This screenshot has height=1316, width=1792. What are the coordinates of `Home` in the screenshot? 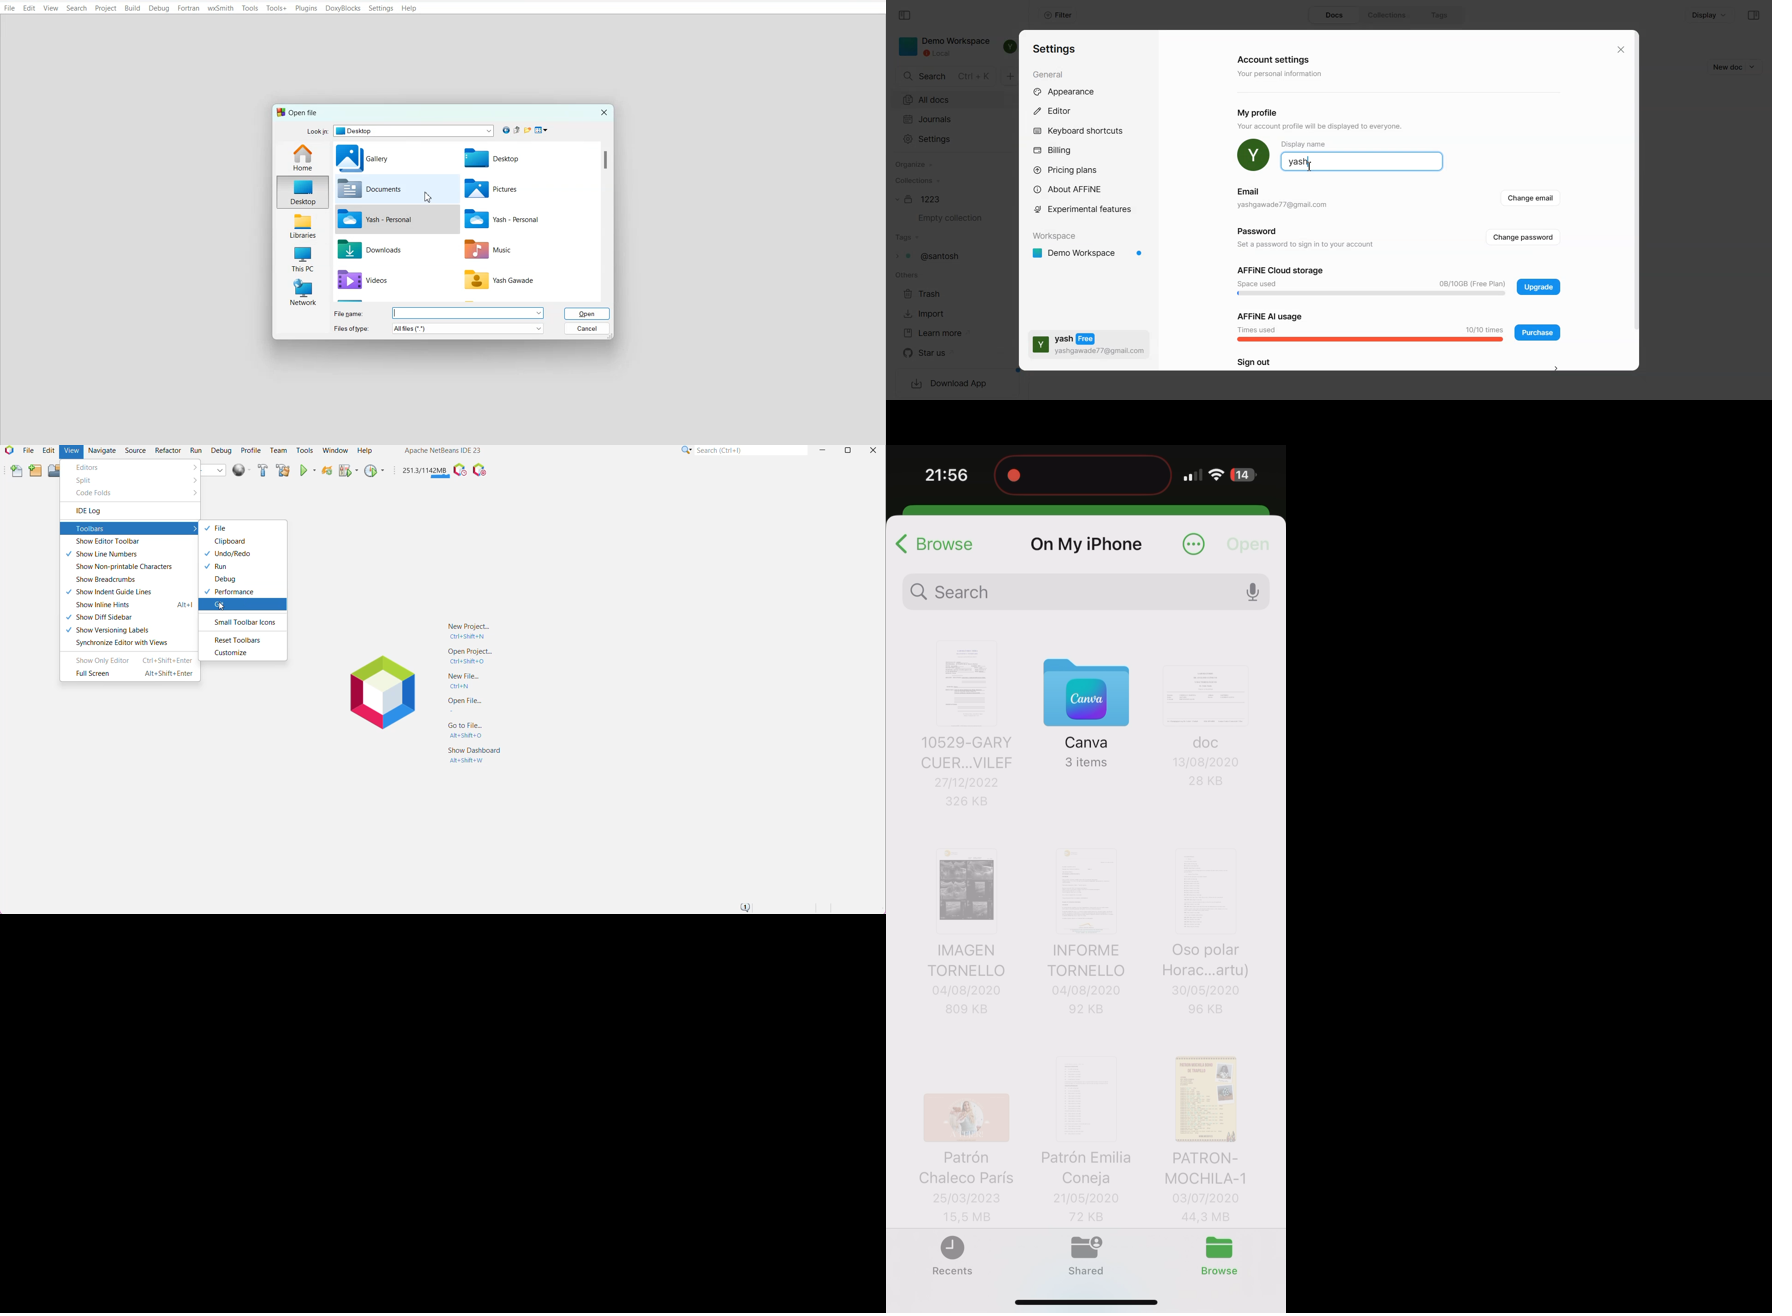 It's located at (305, 156).